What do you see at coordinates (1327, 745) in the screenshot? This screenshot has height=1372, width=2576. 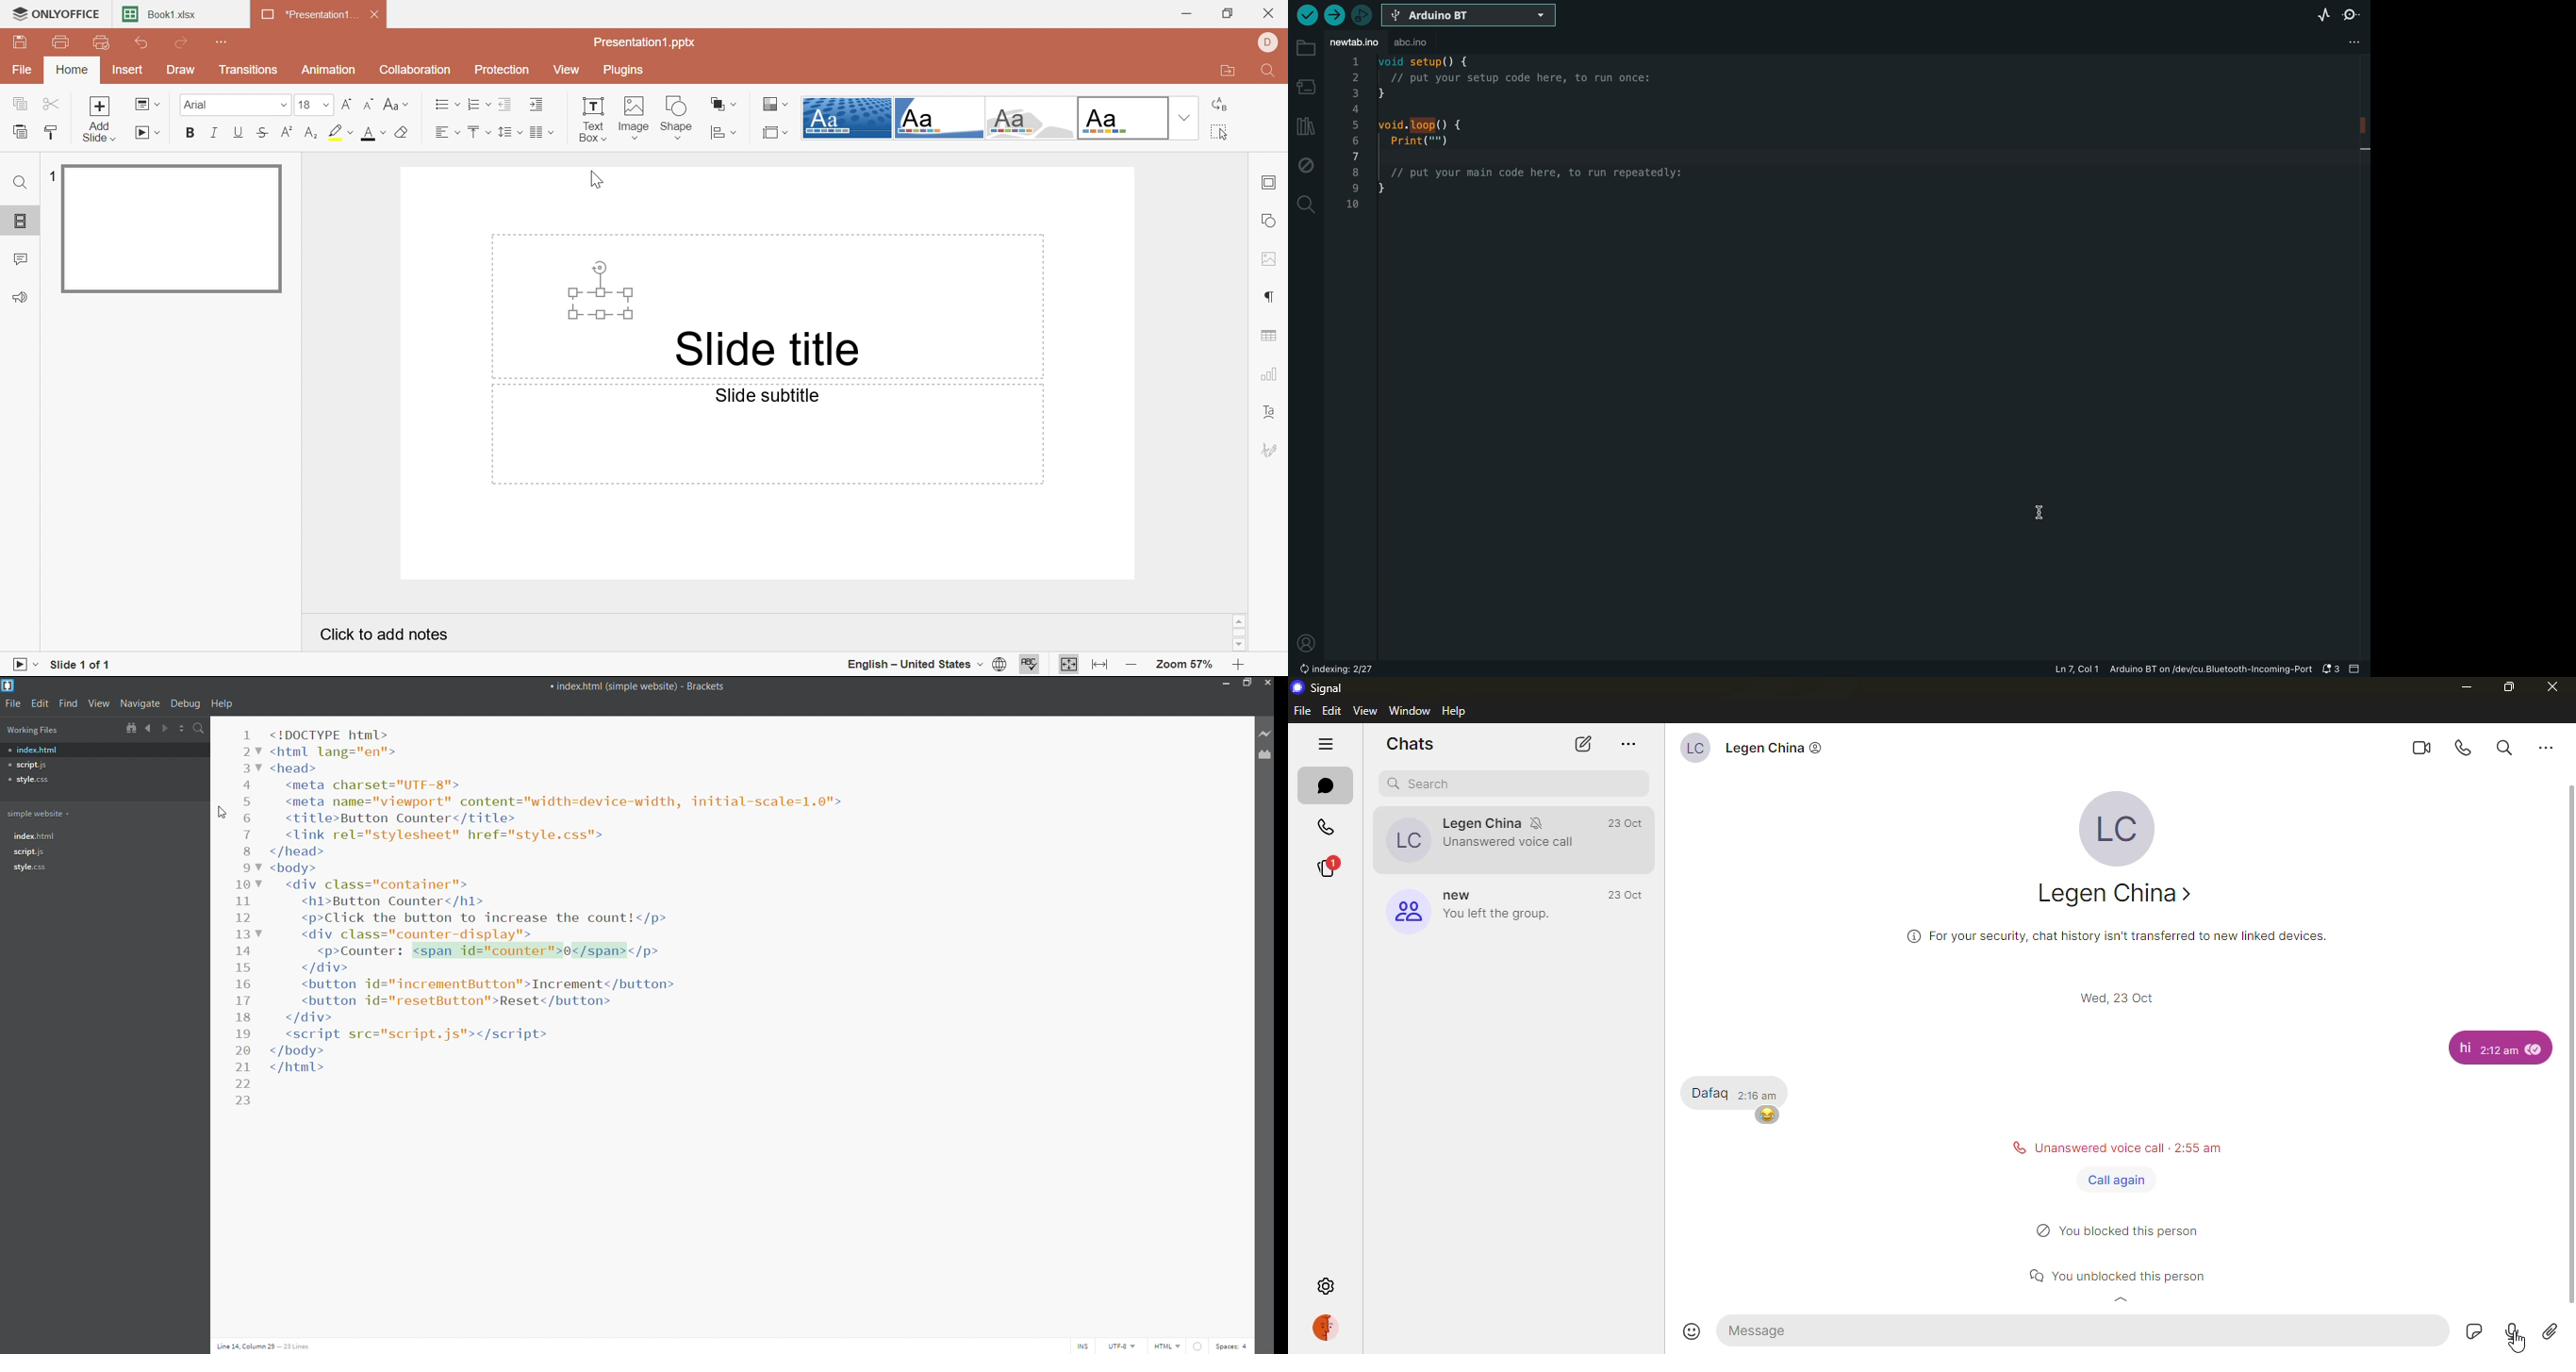 I see `hide tabs` at bounding box center [1327, 745].